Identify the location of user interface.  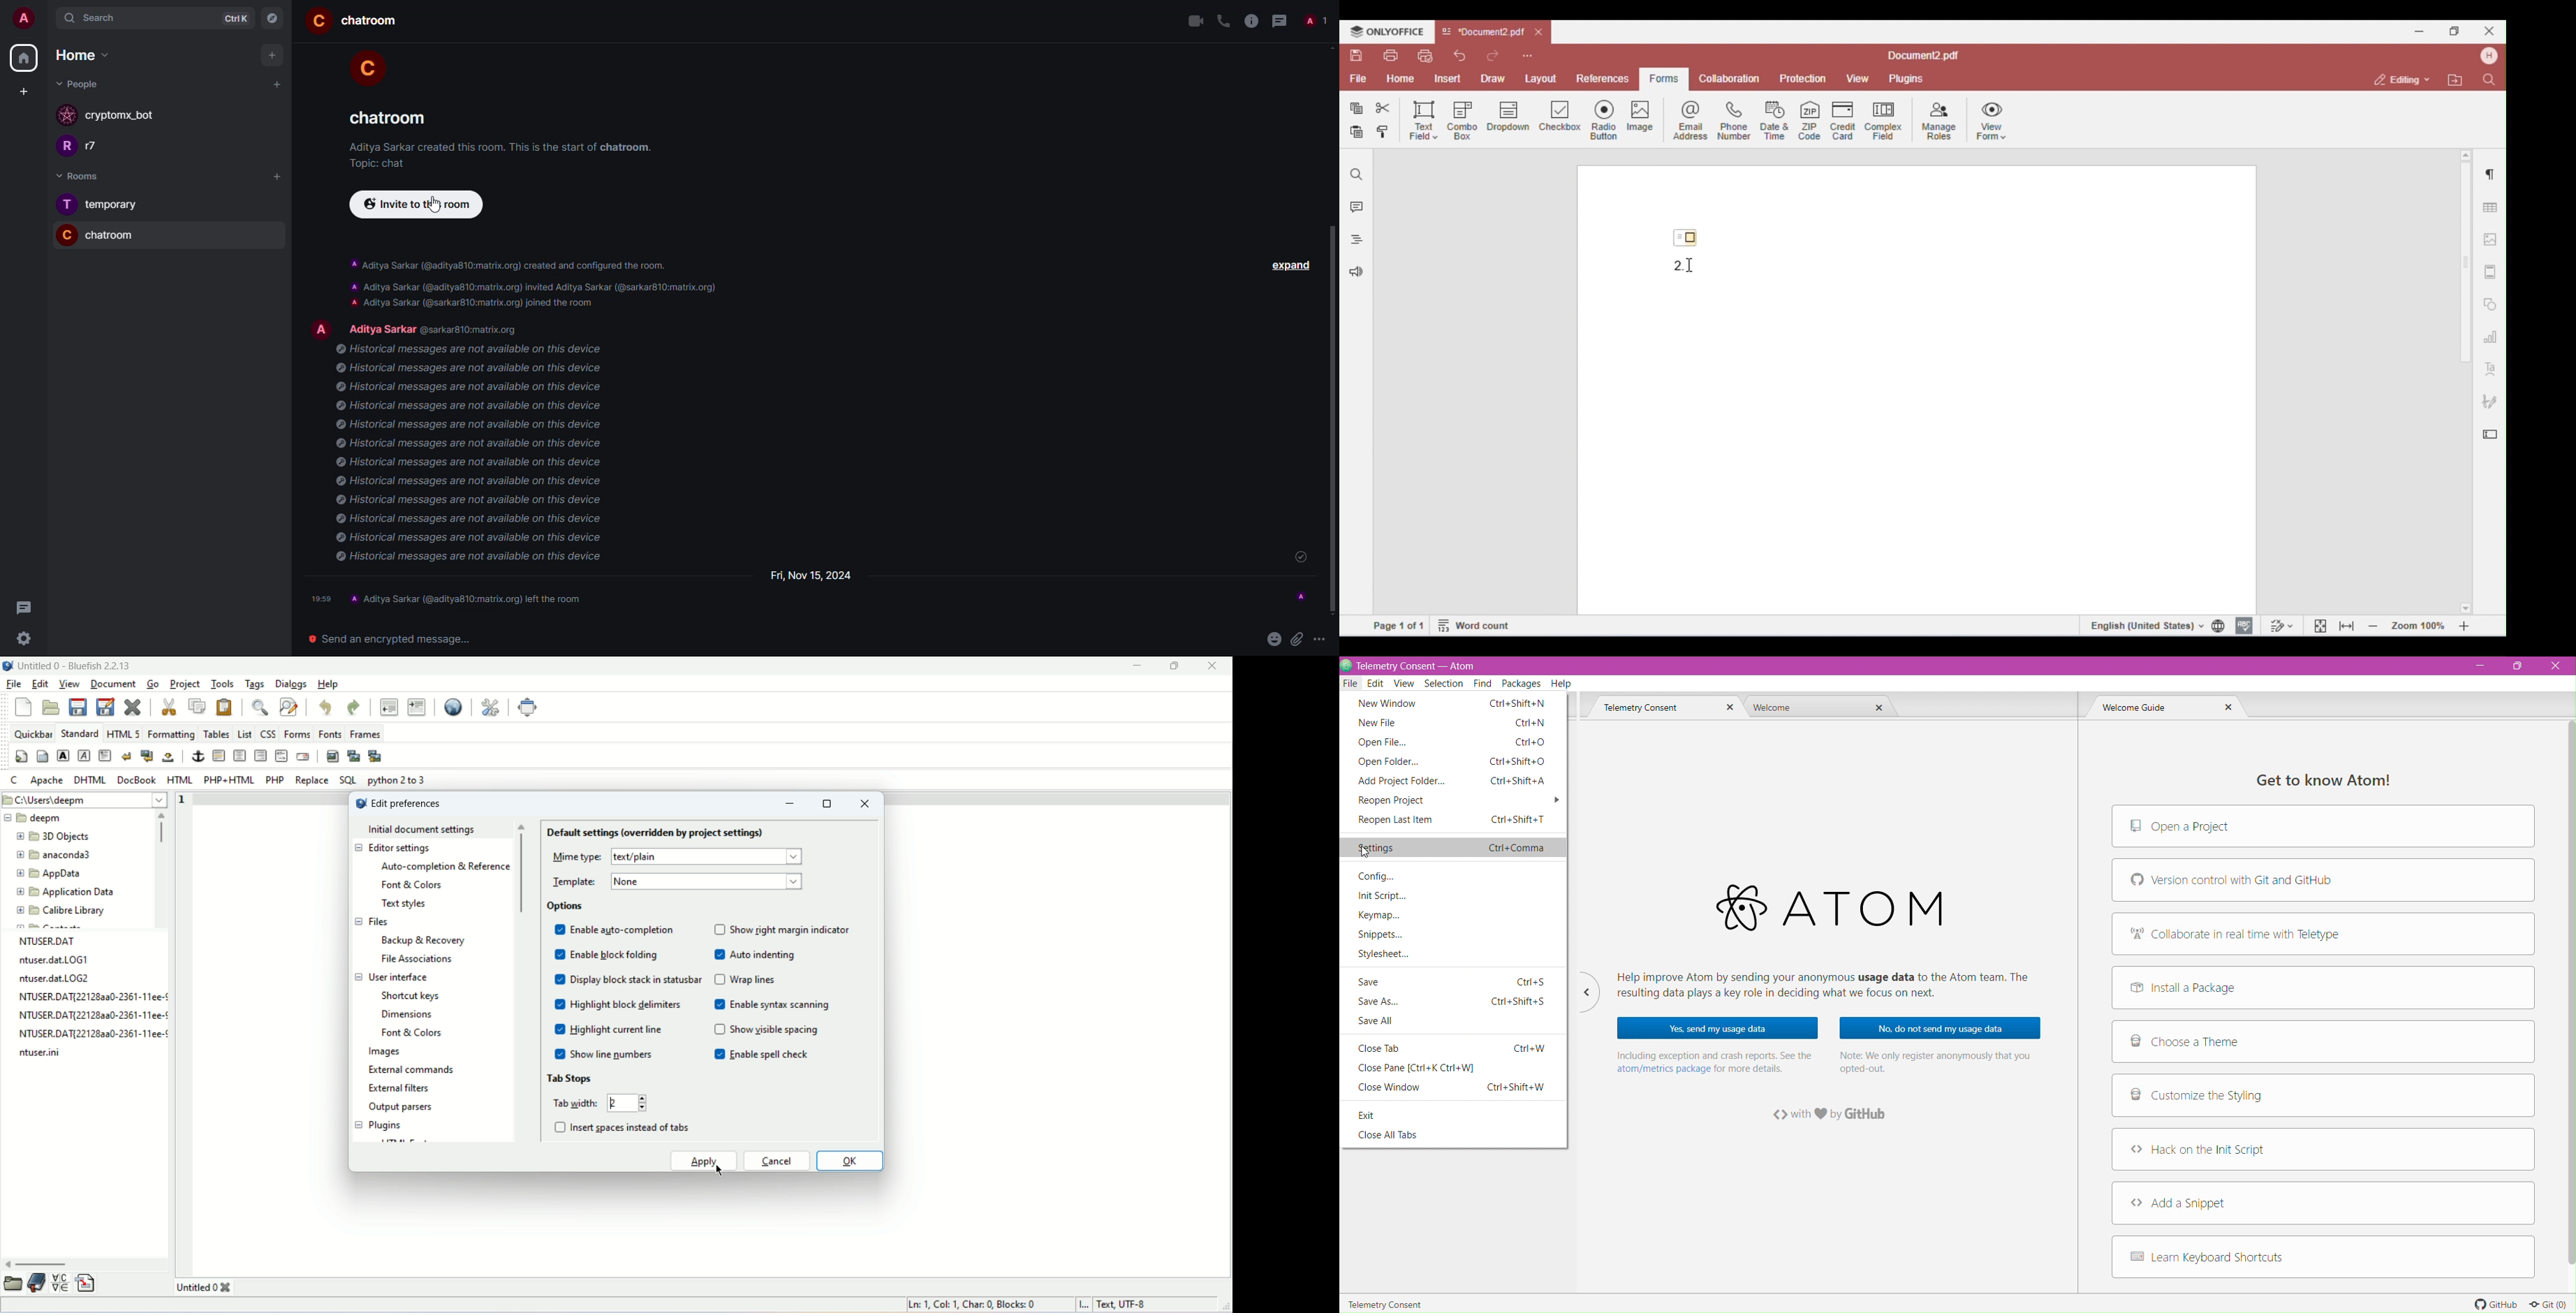
(390, 976).